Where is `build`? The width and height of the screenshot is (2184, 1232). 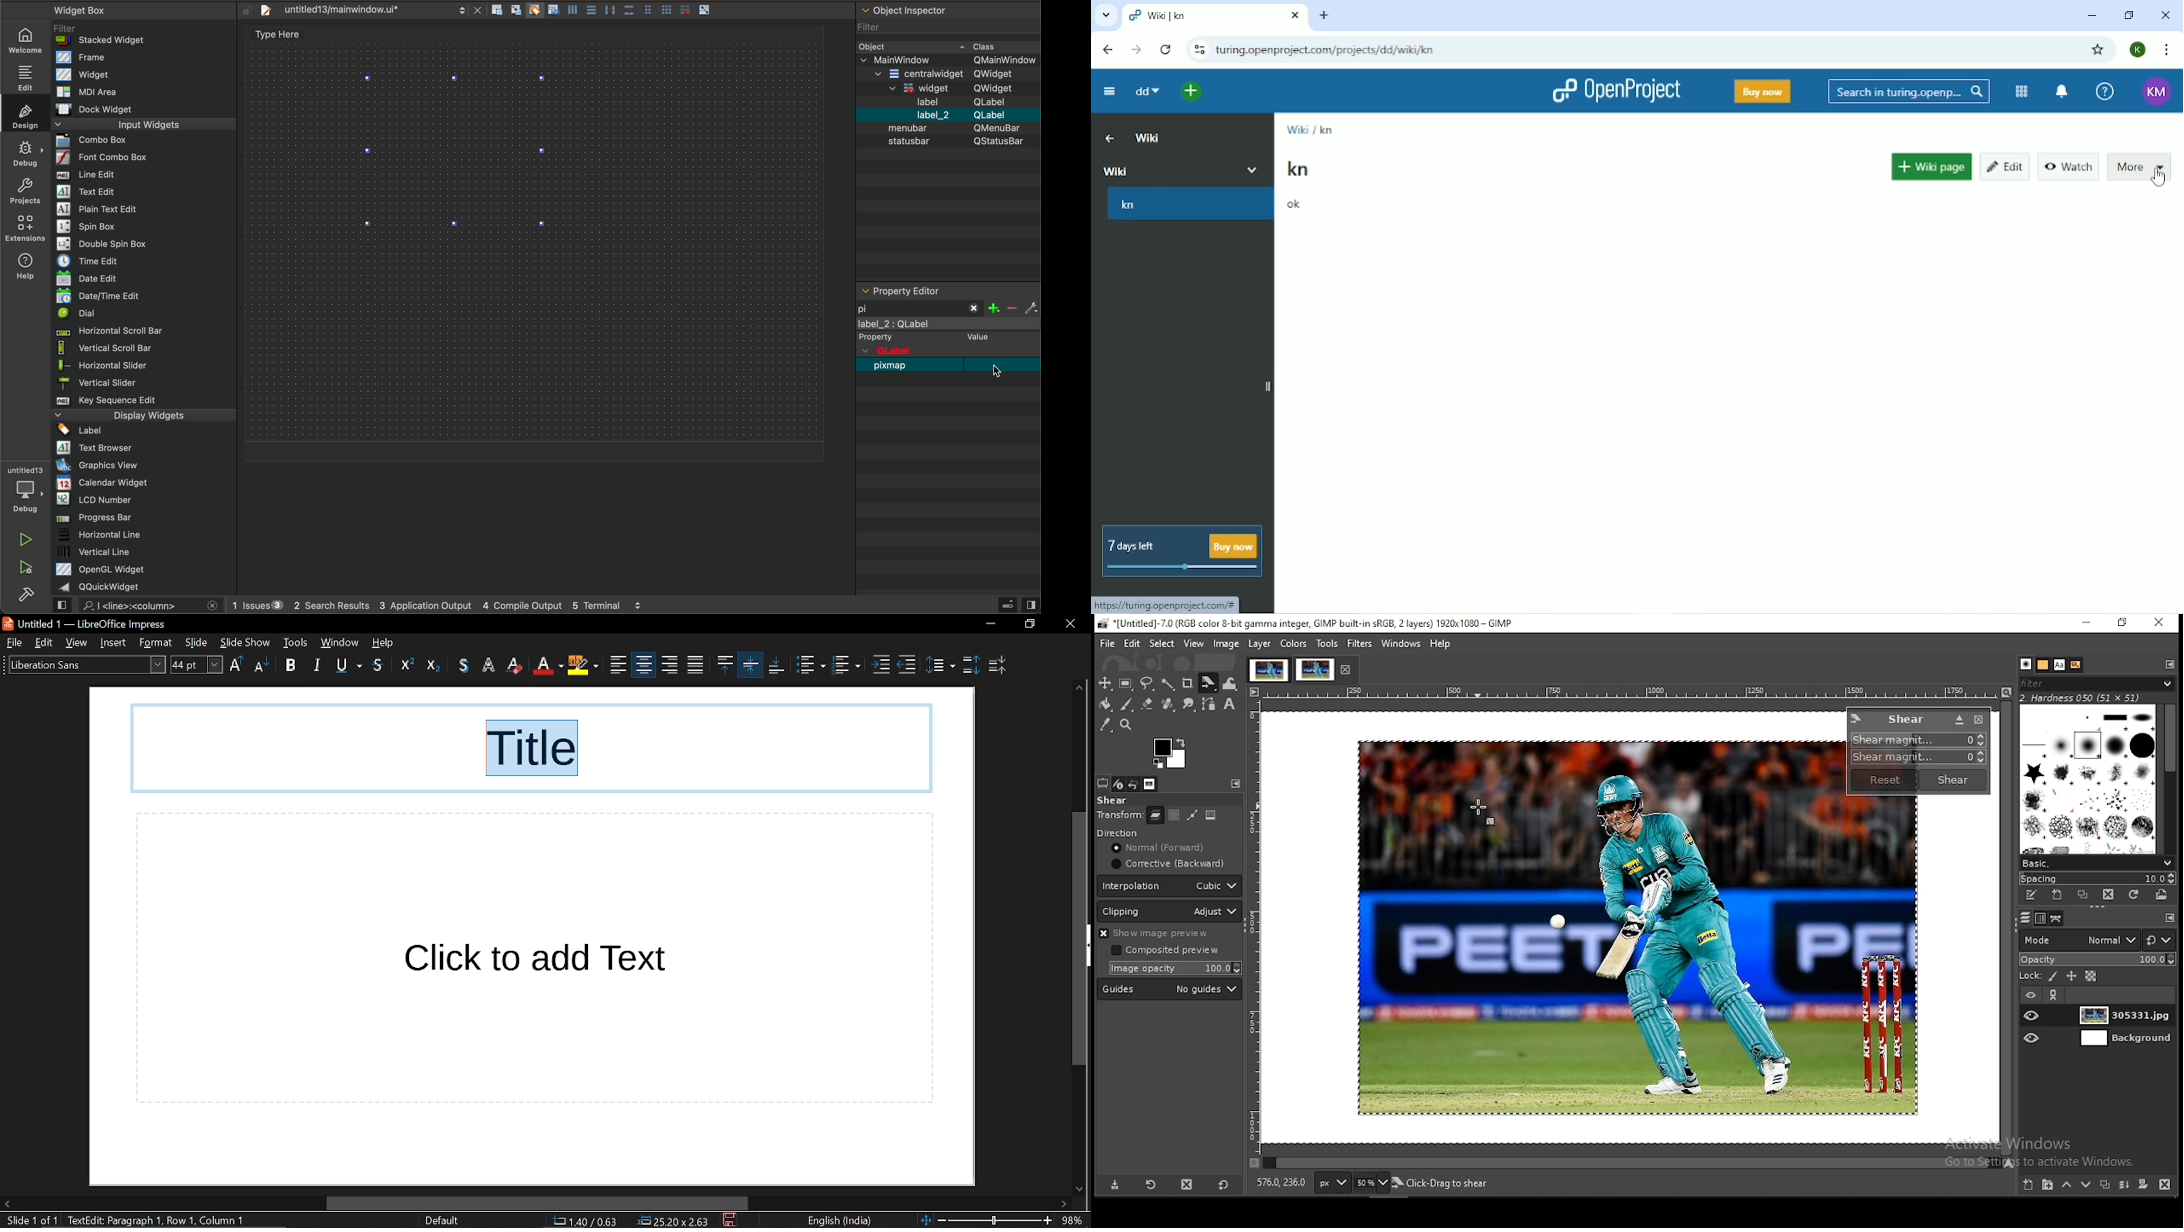
build is located at coordinates (31, 598).